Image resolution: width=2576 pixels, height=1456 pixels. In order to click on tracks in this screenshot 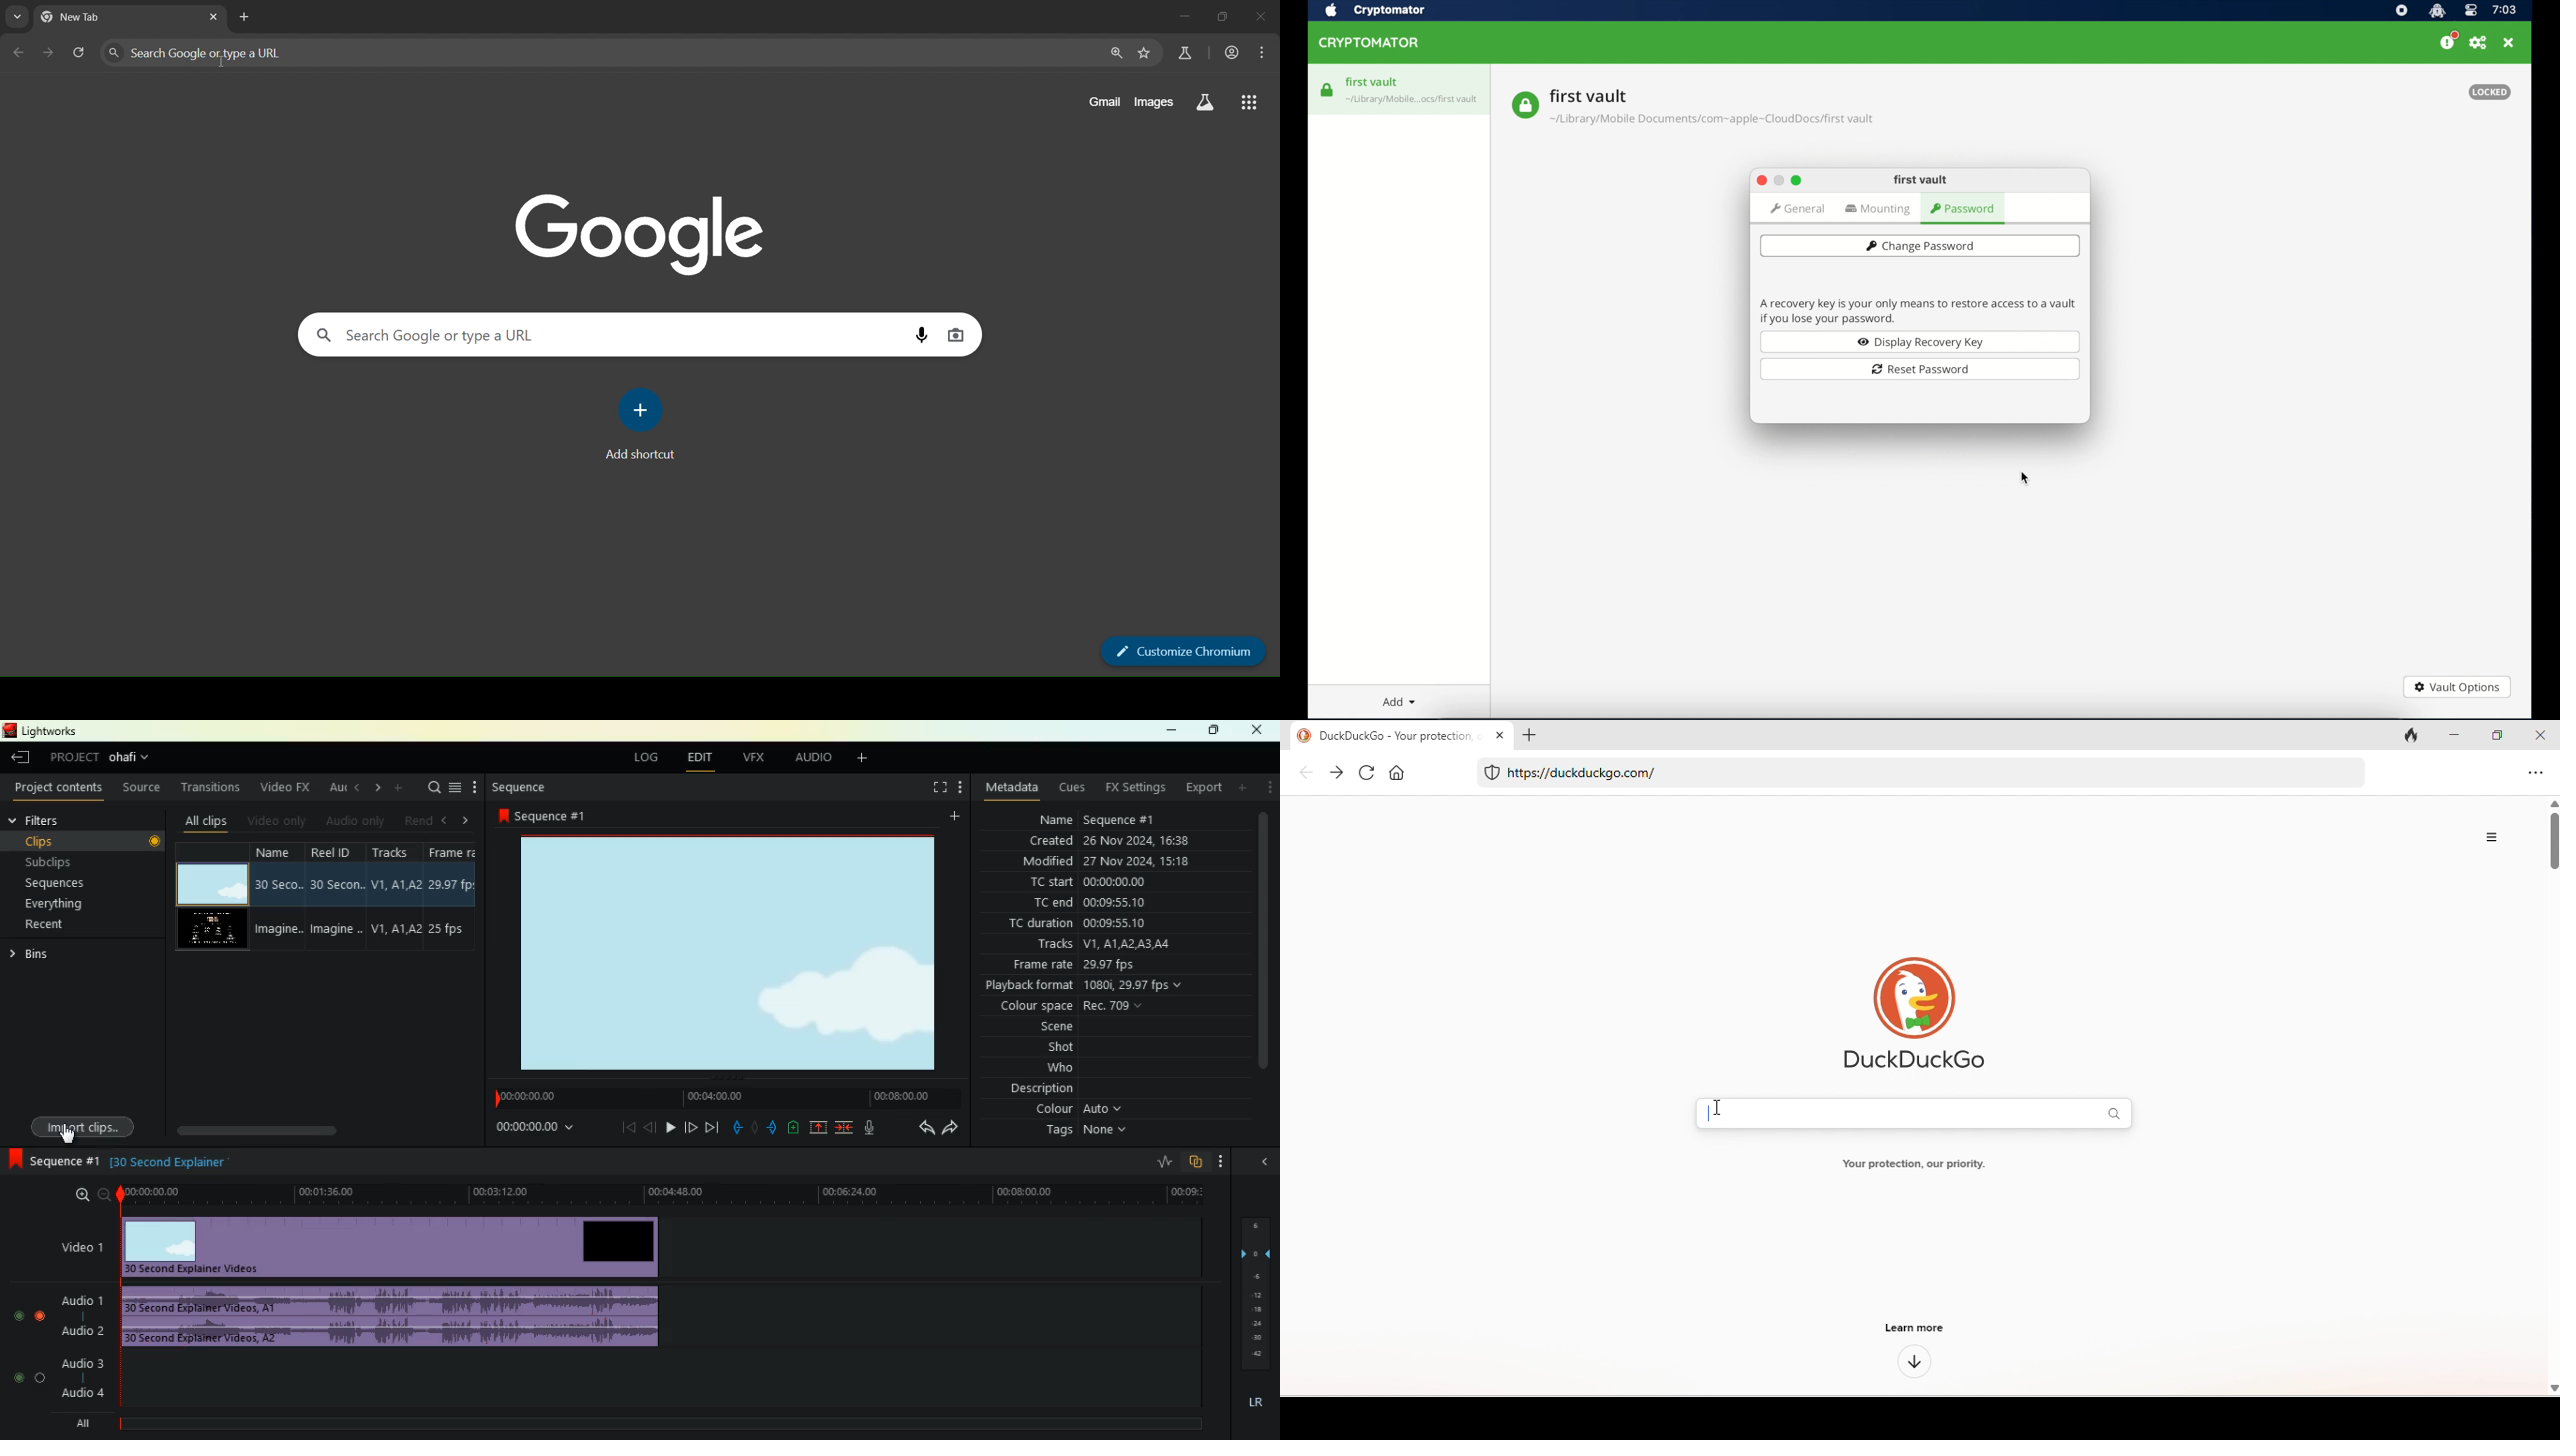, I will do `click(396, 897)`.